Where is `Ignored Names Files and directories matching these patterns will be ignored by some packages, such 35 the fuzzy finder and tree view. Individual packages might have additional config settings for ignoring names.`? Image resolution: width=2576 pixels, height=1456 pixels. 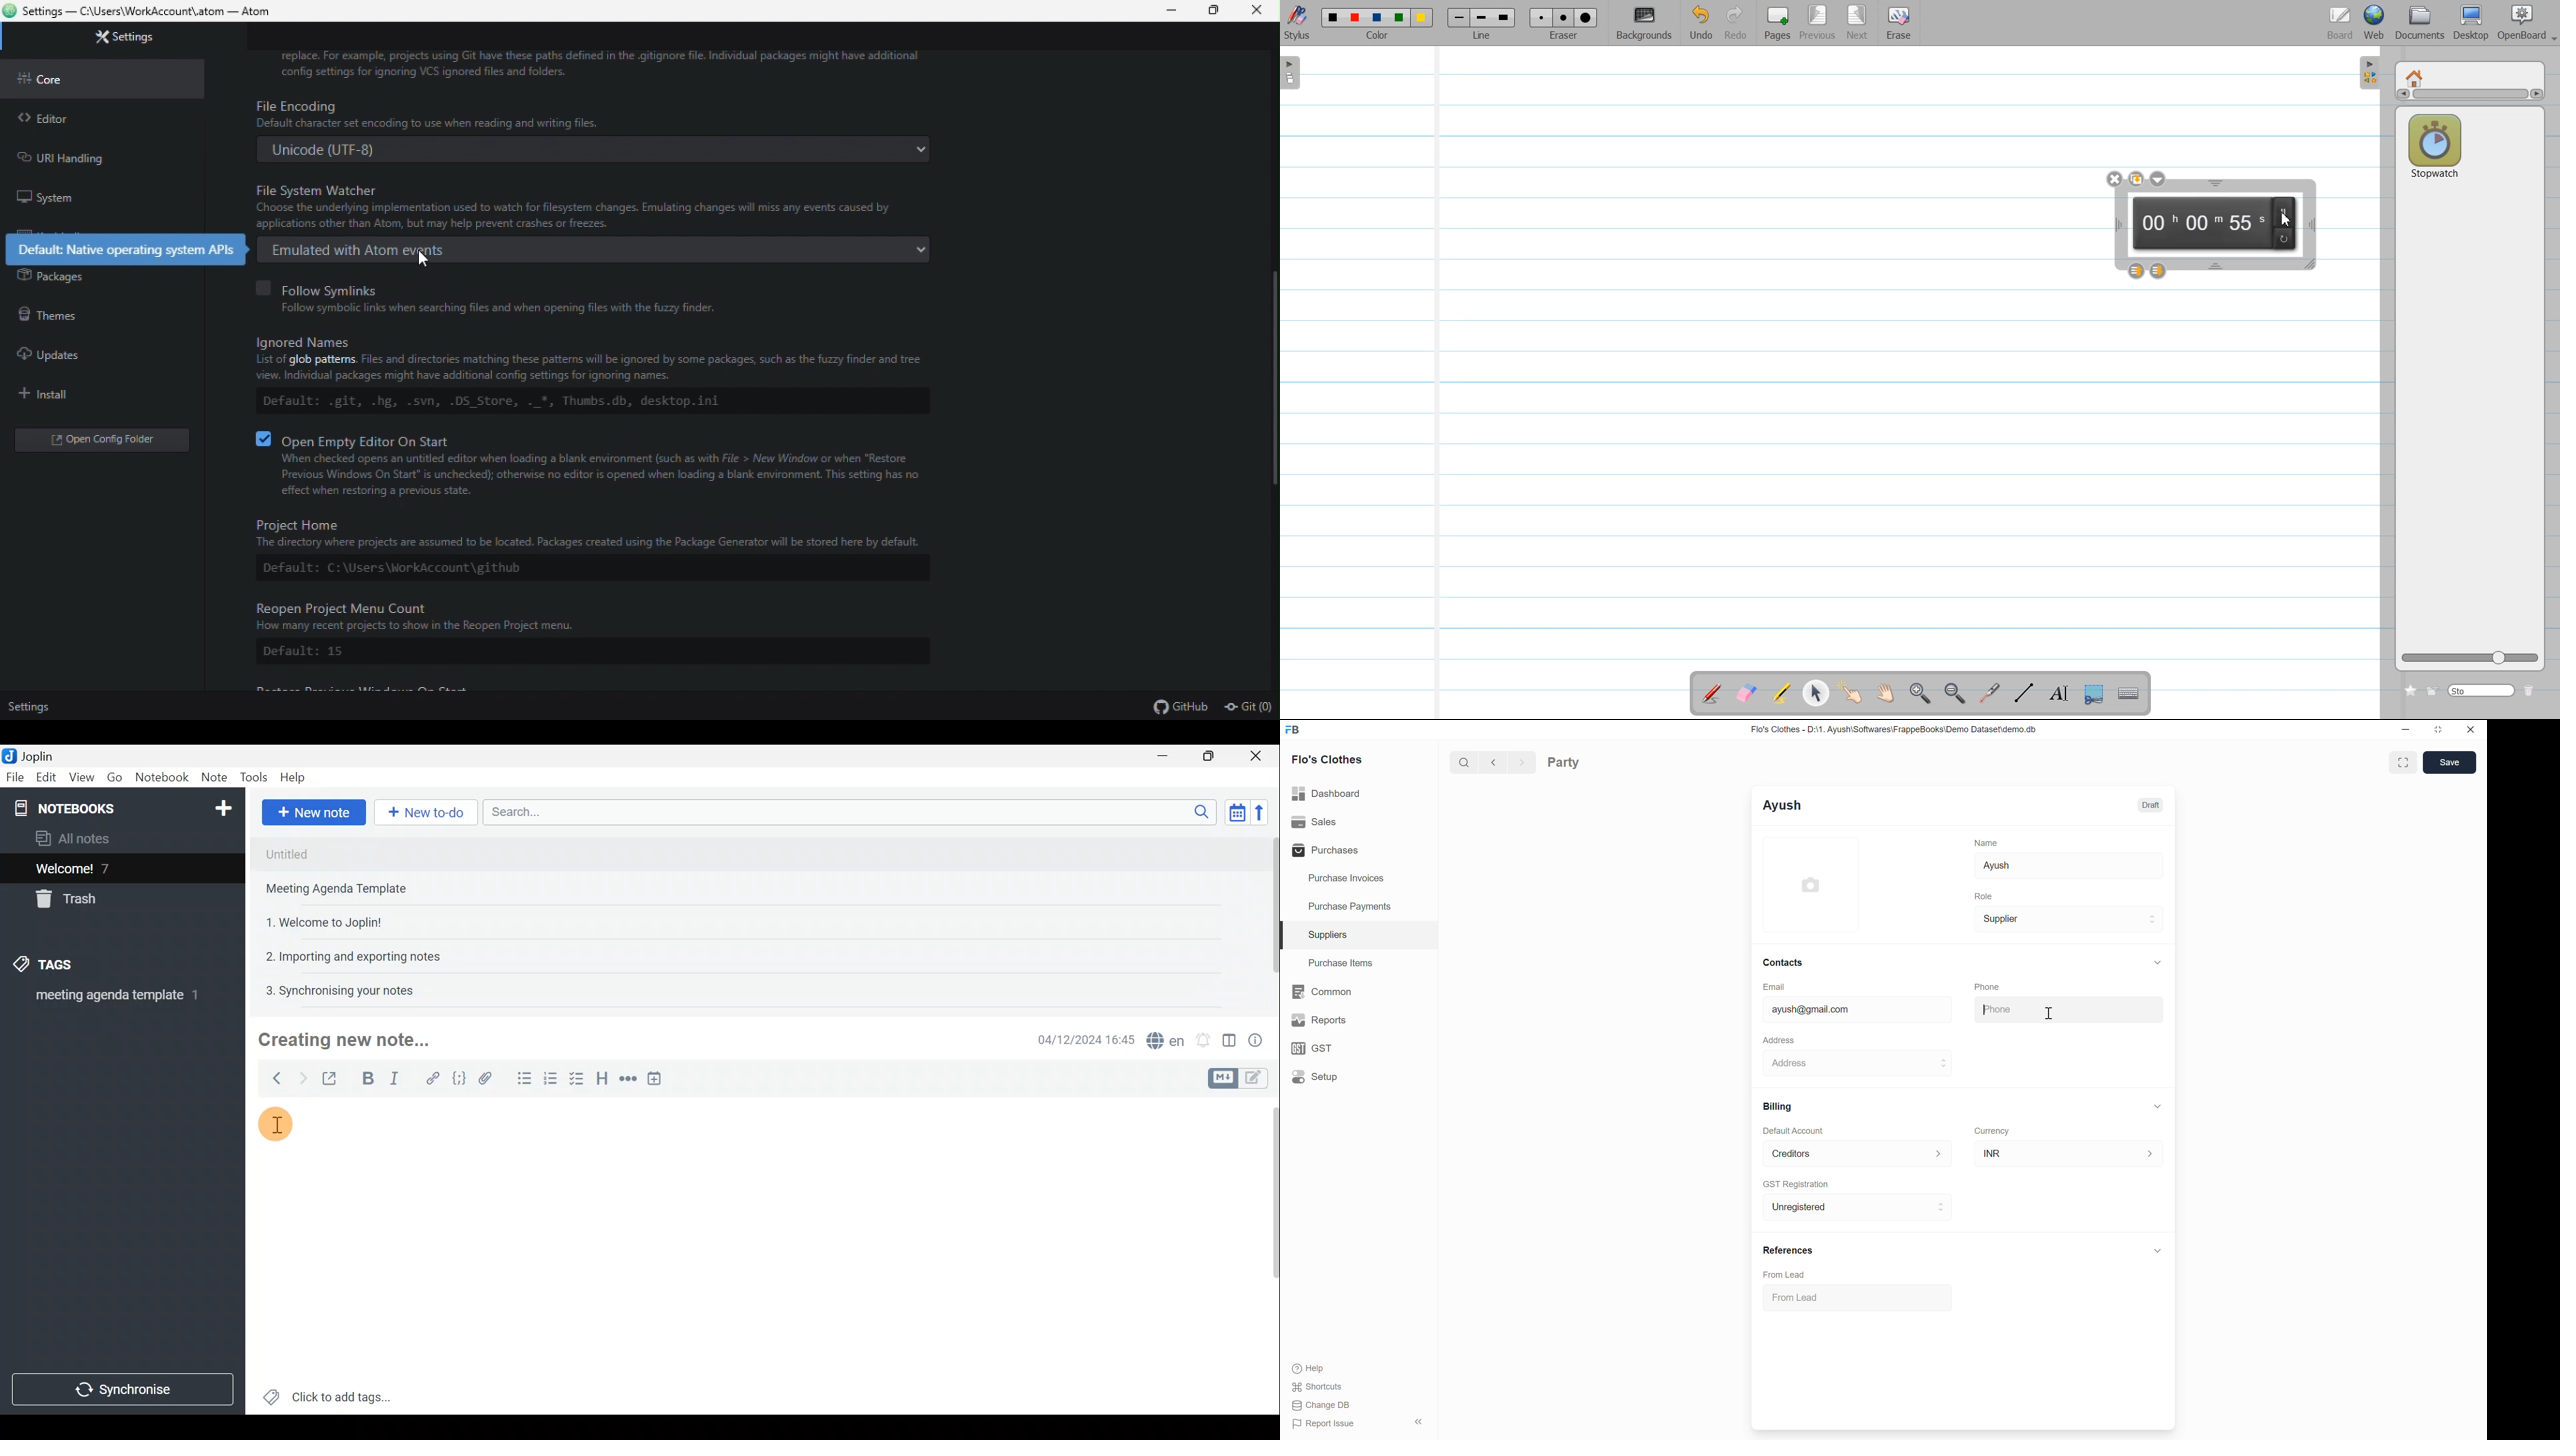
Ignored Names Files and directories matching these patterns will be ignored by some packages, such 35 the fuzzy finder and tree view. Individual packages might have additional config settings for ignoring names. is located at coordinates (577, 354).